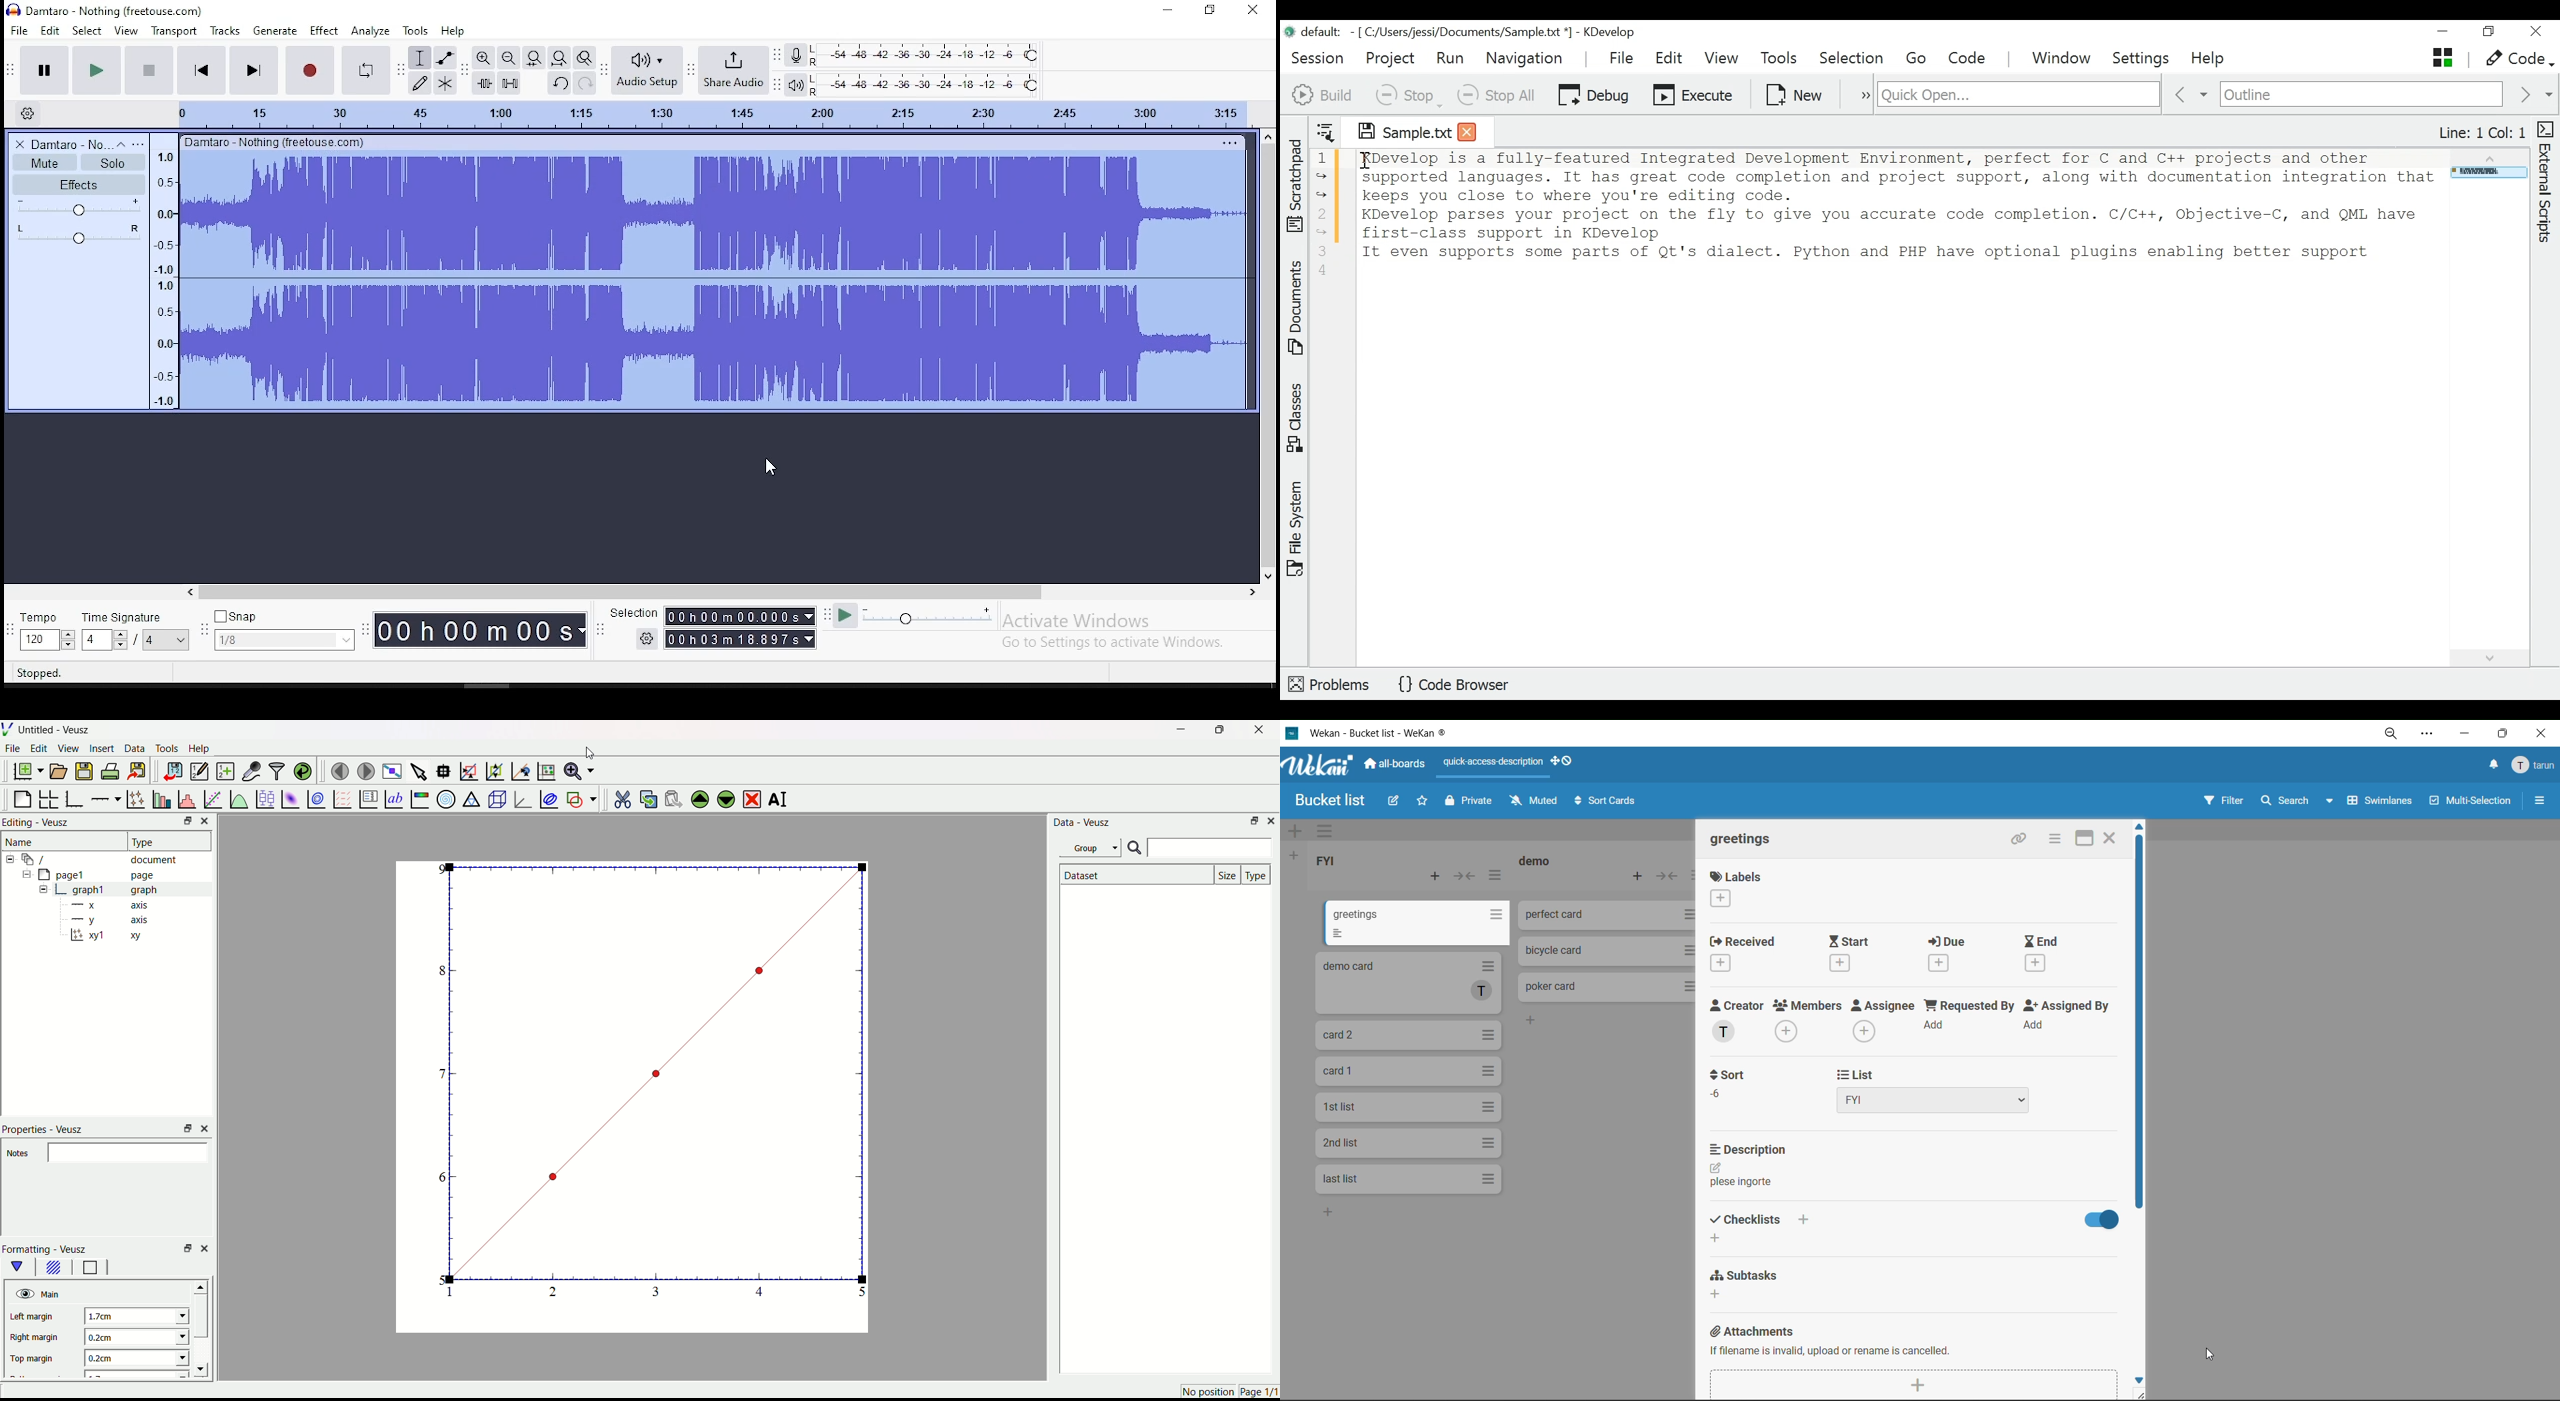  Describe the element at coordinates (339, 771) in the screenshot. I see `move to previous page` at that location.